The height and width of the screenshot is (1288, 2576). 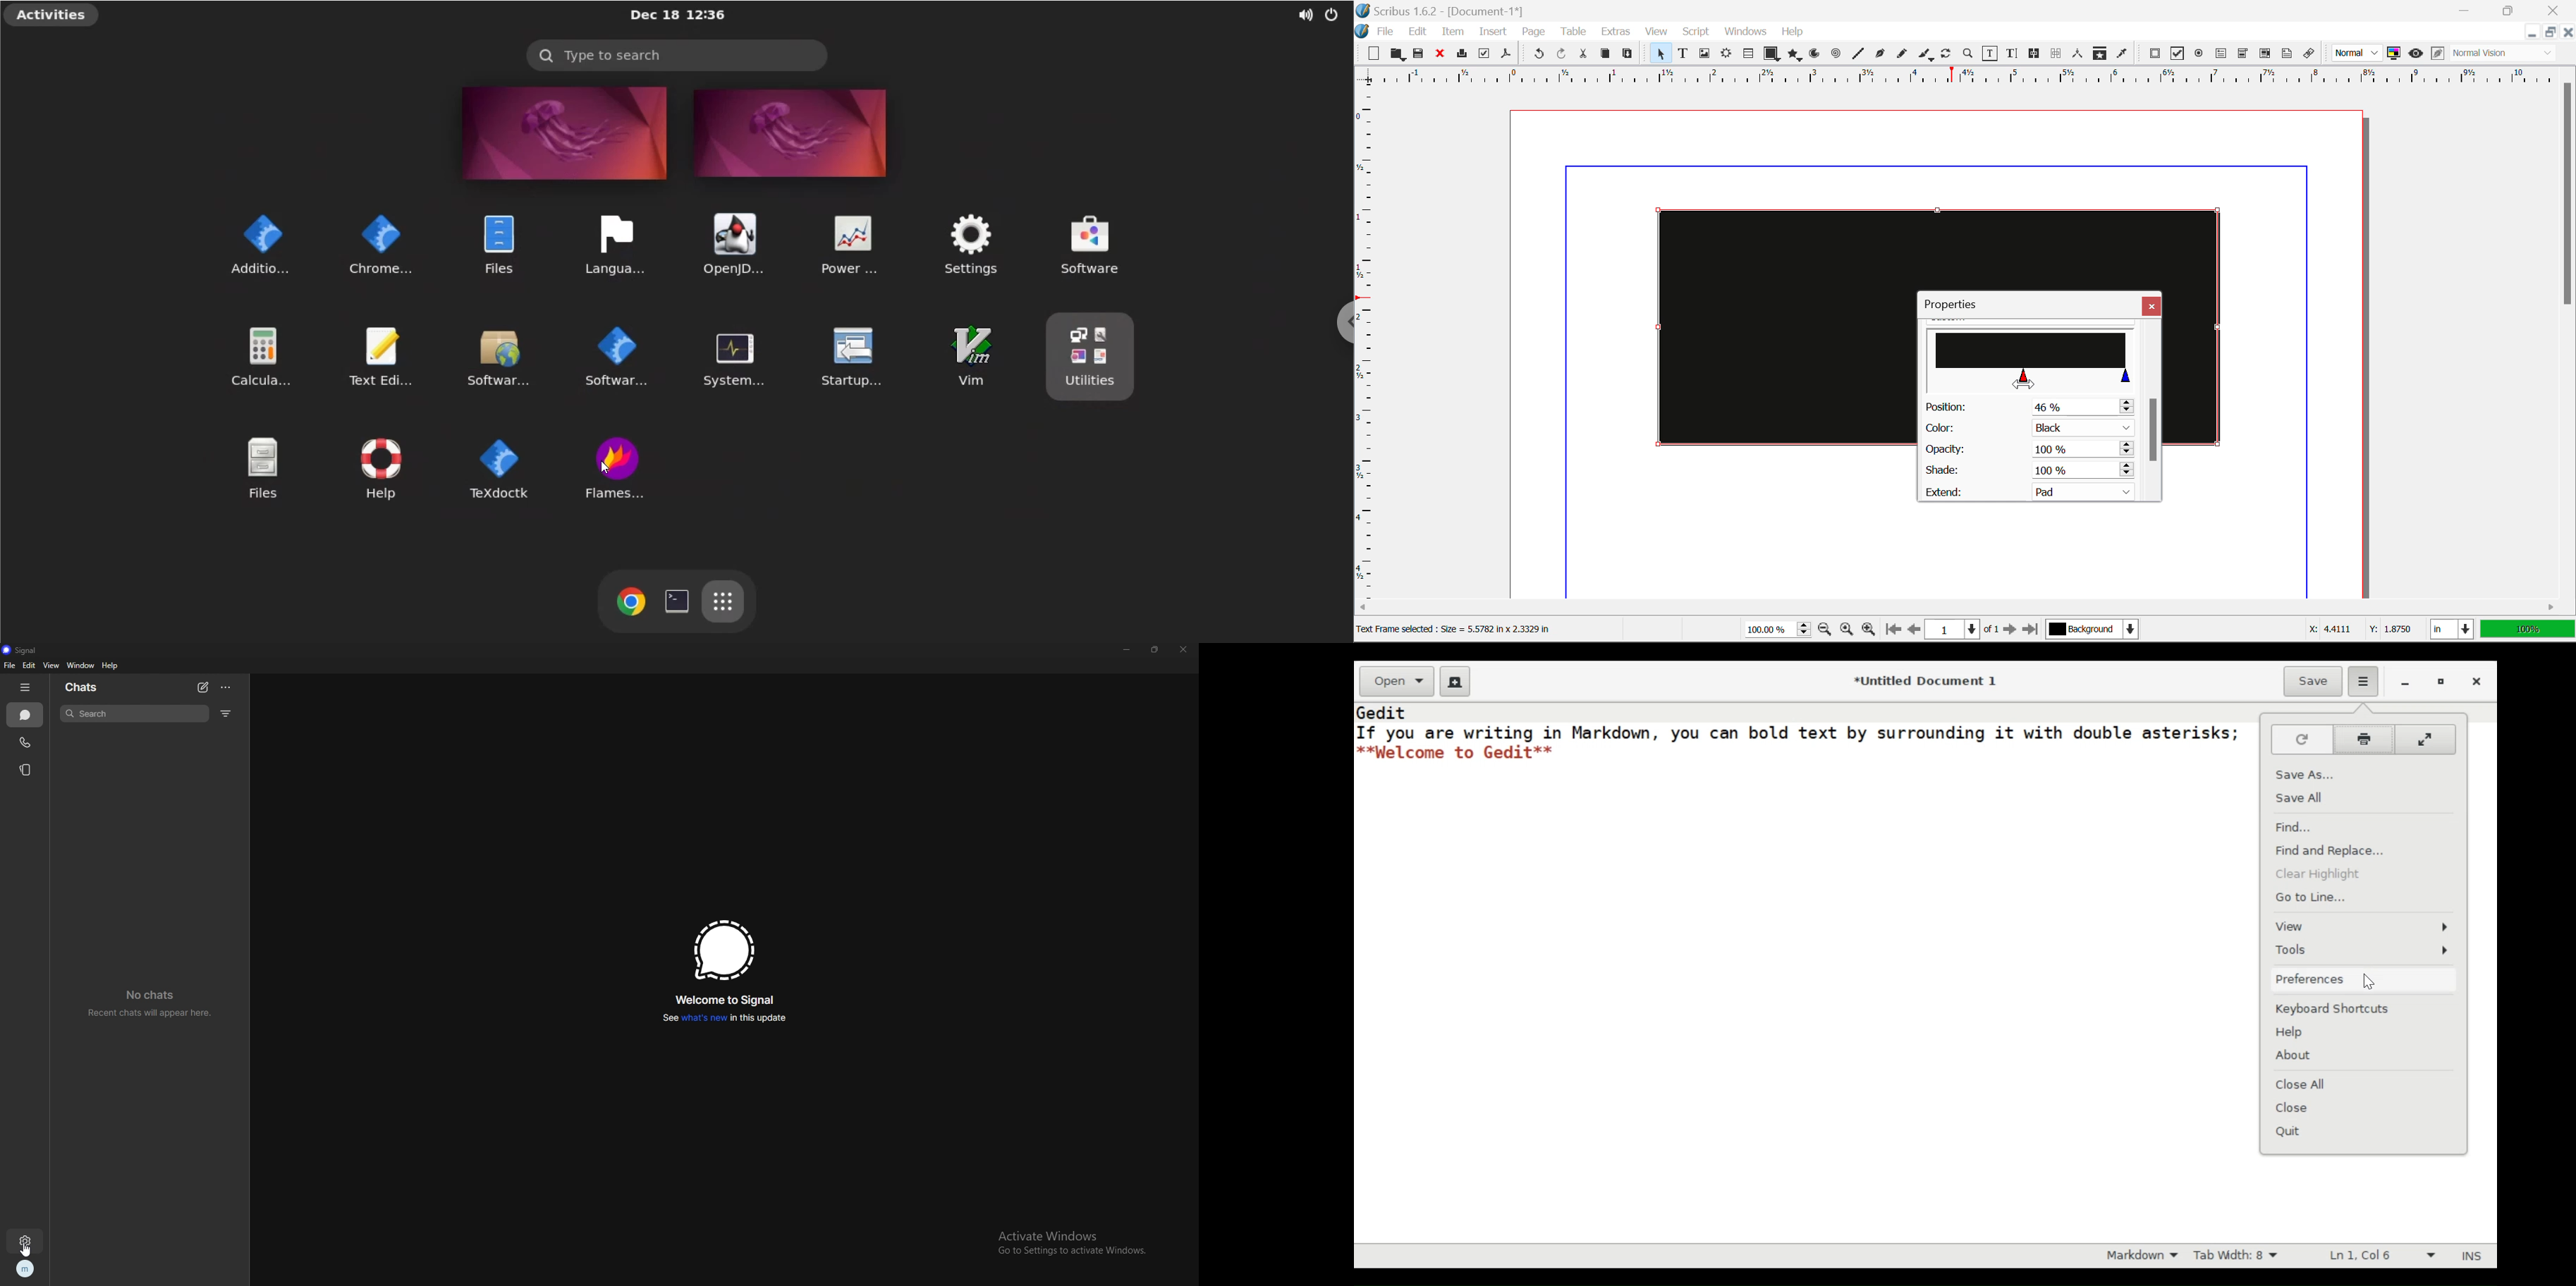 What do you see at coordinates (2454, 631) in the screenshot?
I see `Measurement Units` at bounding box center [2454, 631].